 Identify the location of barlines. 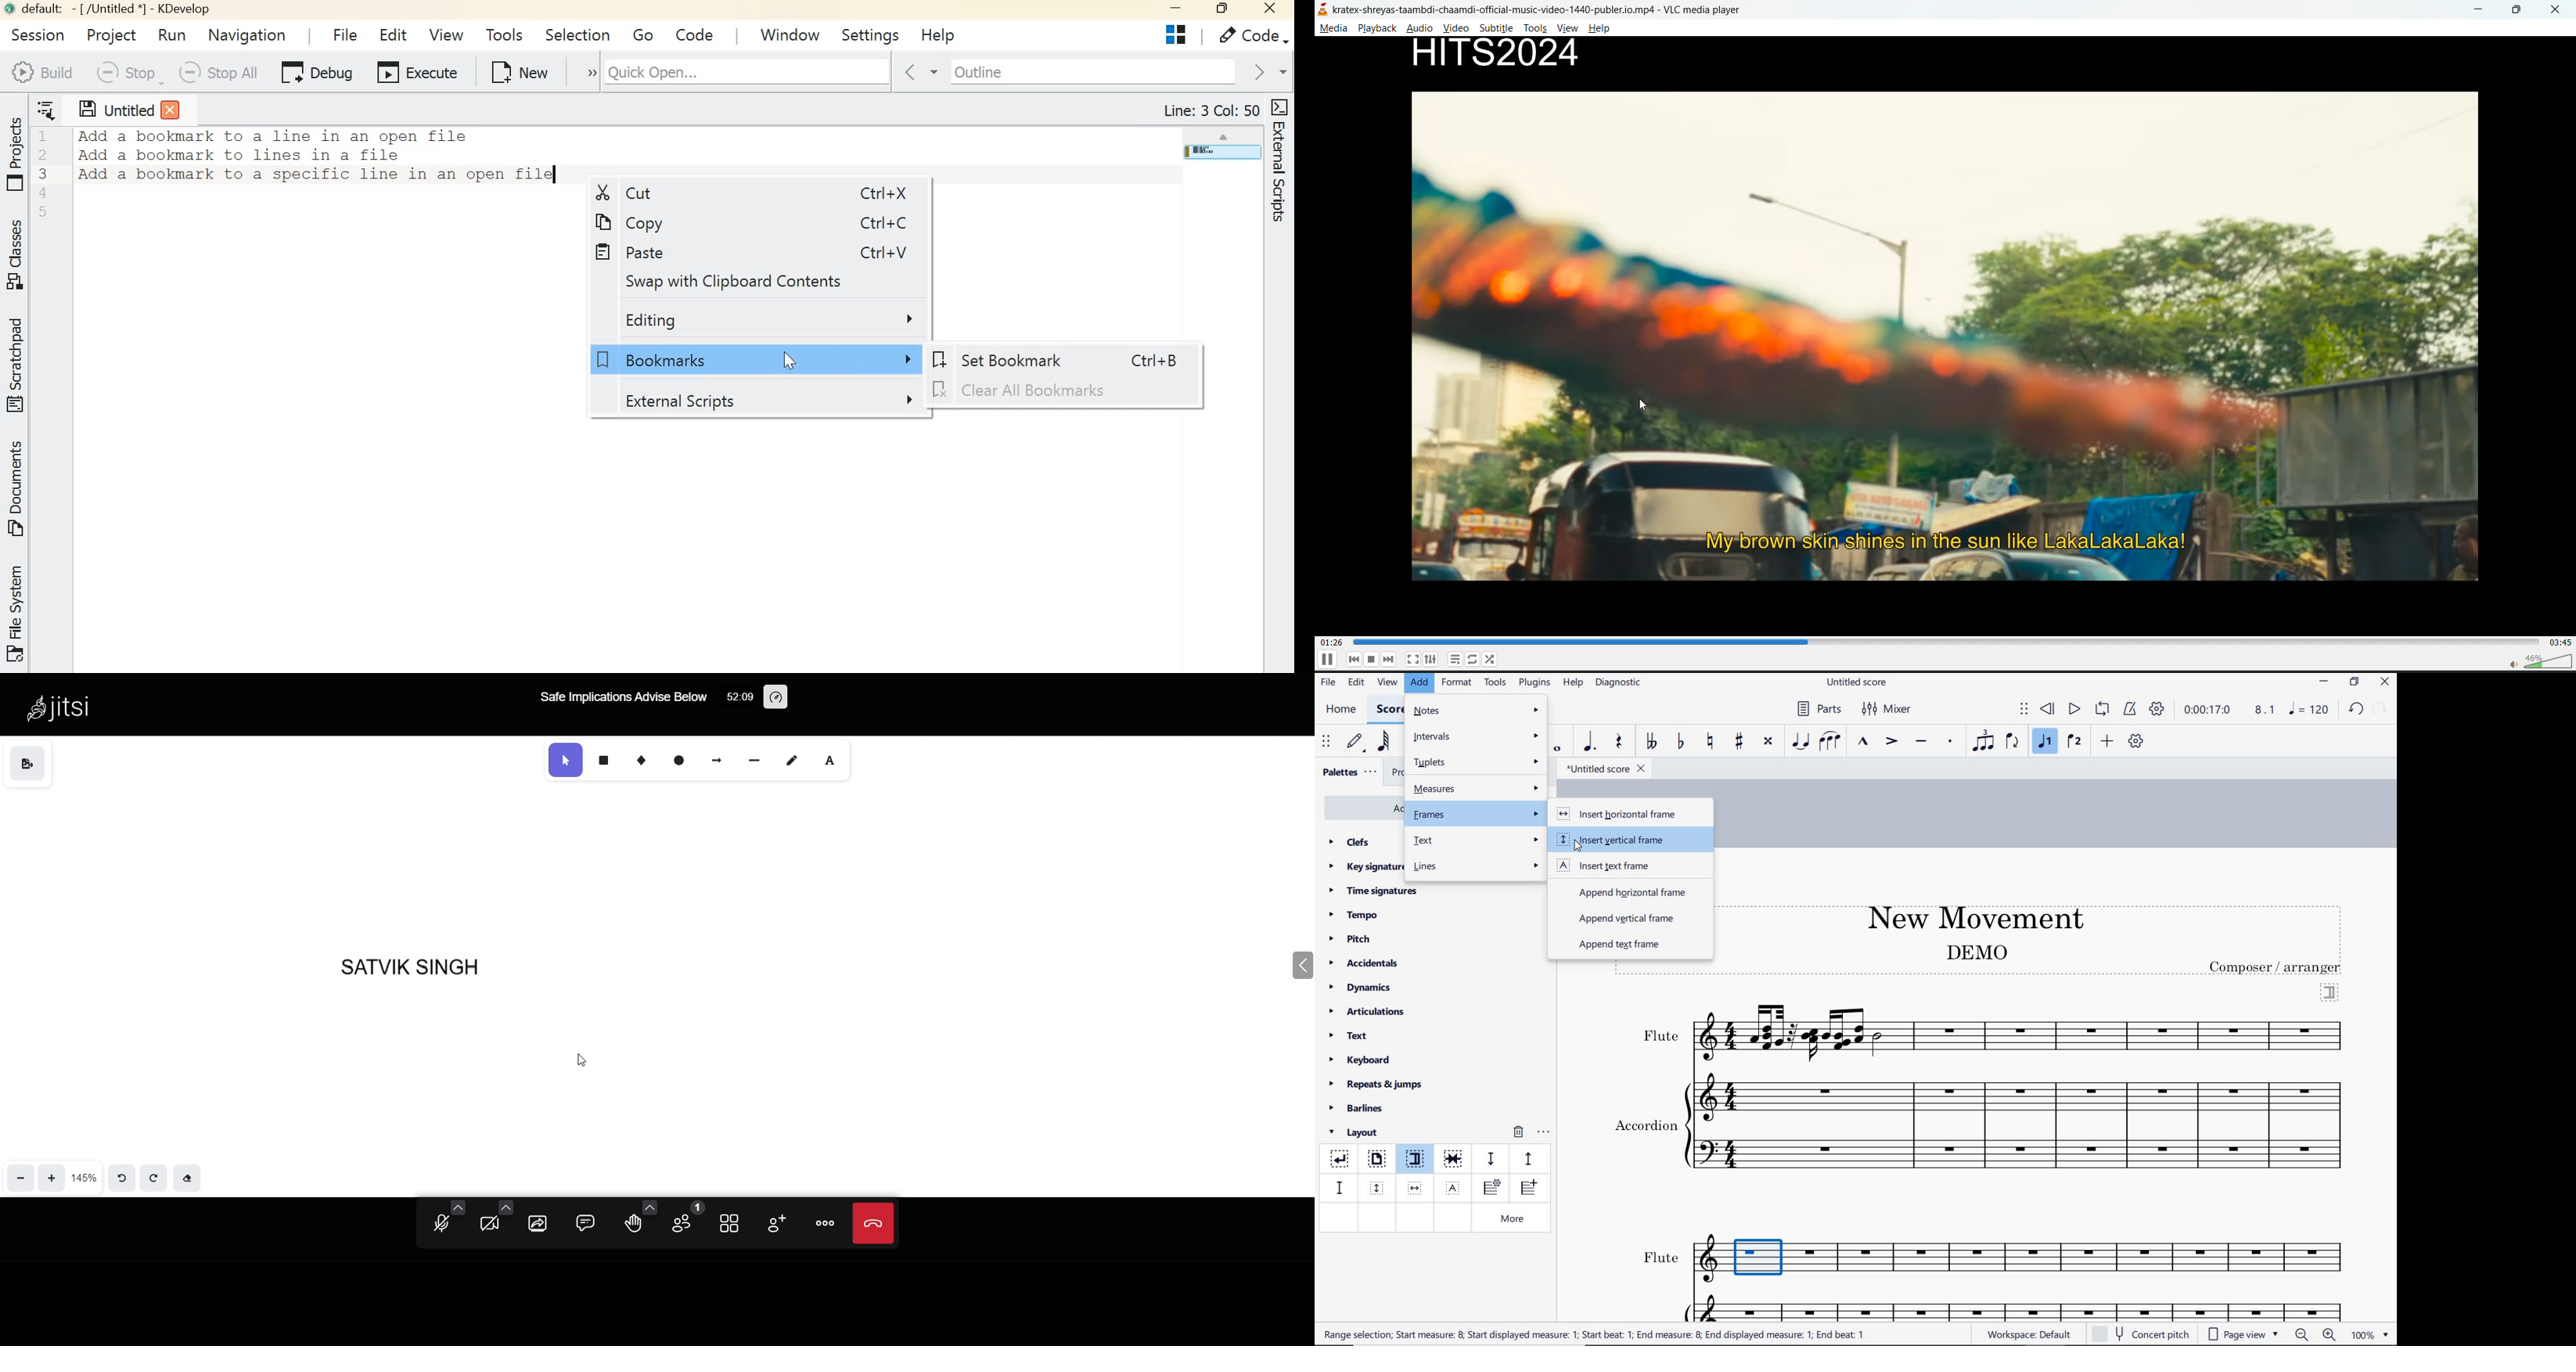
(1360, 1109).